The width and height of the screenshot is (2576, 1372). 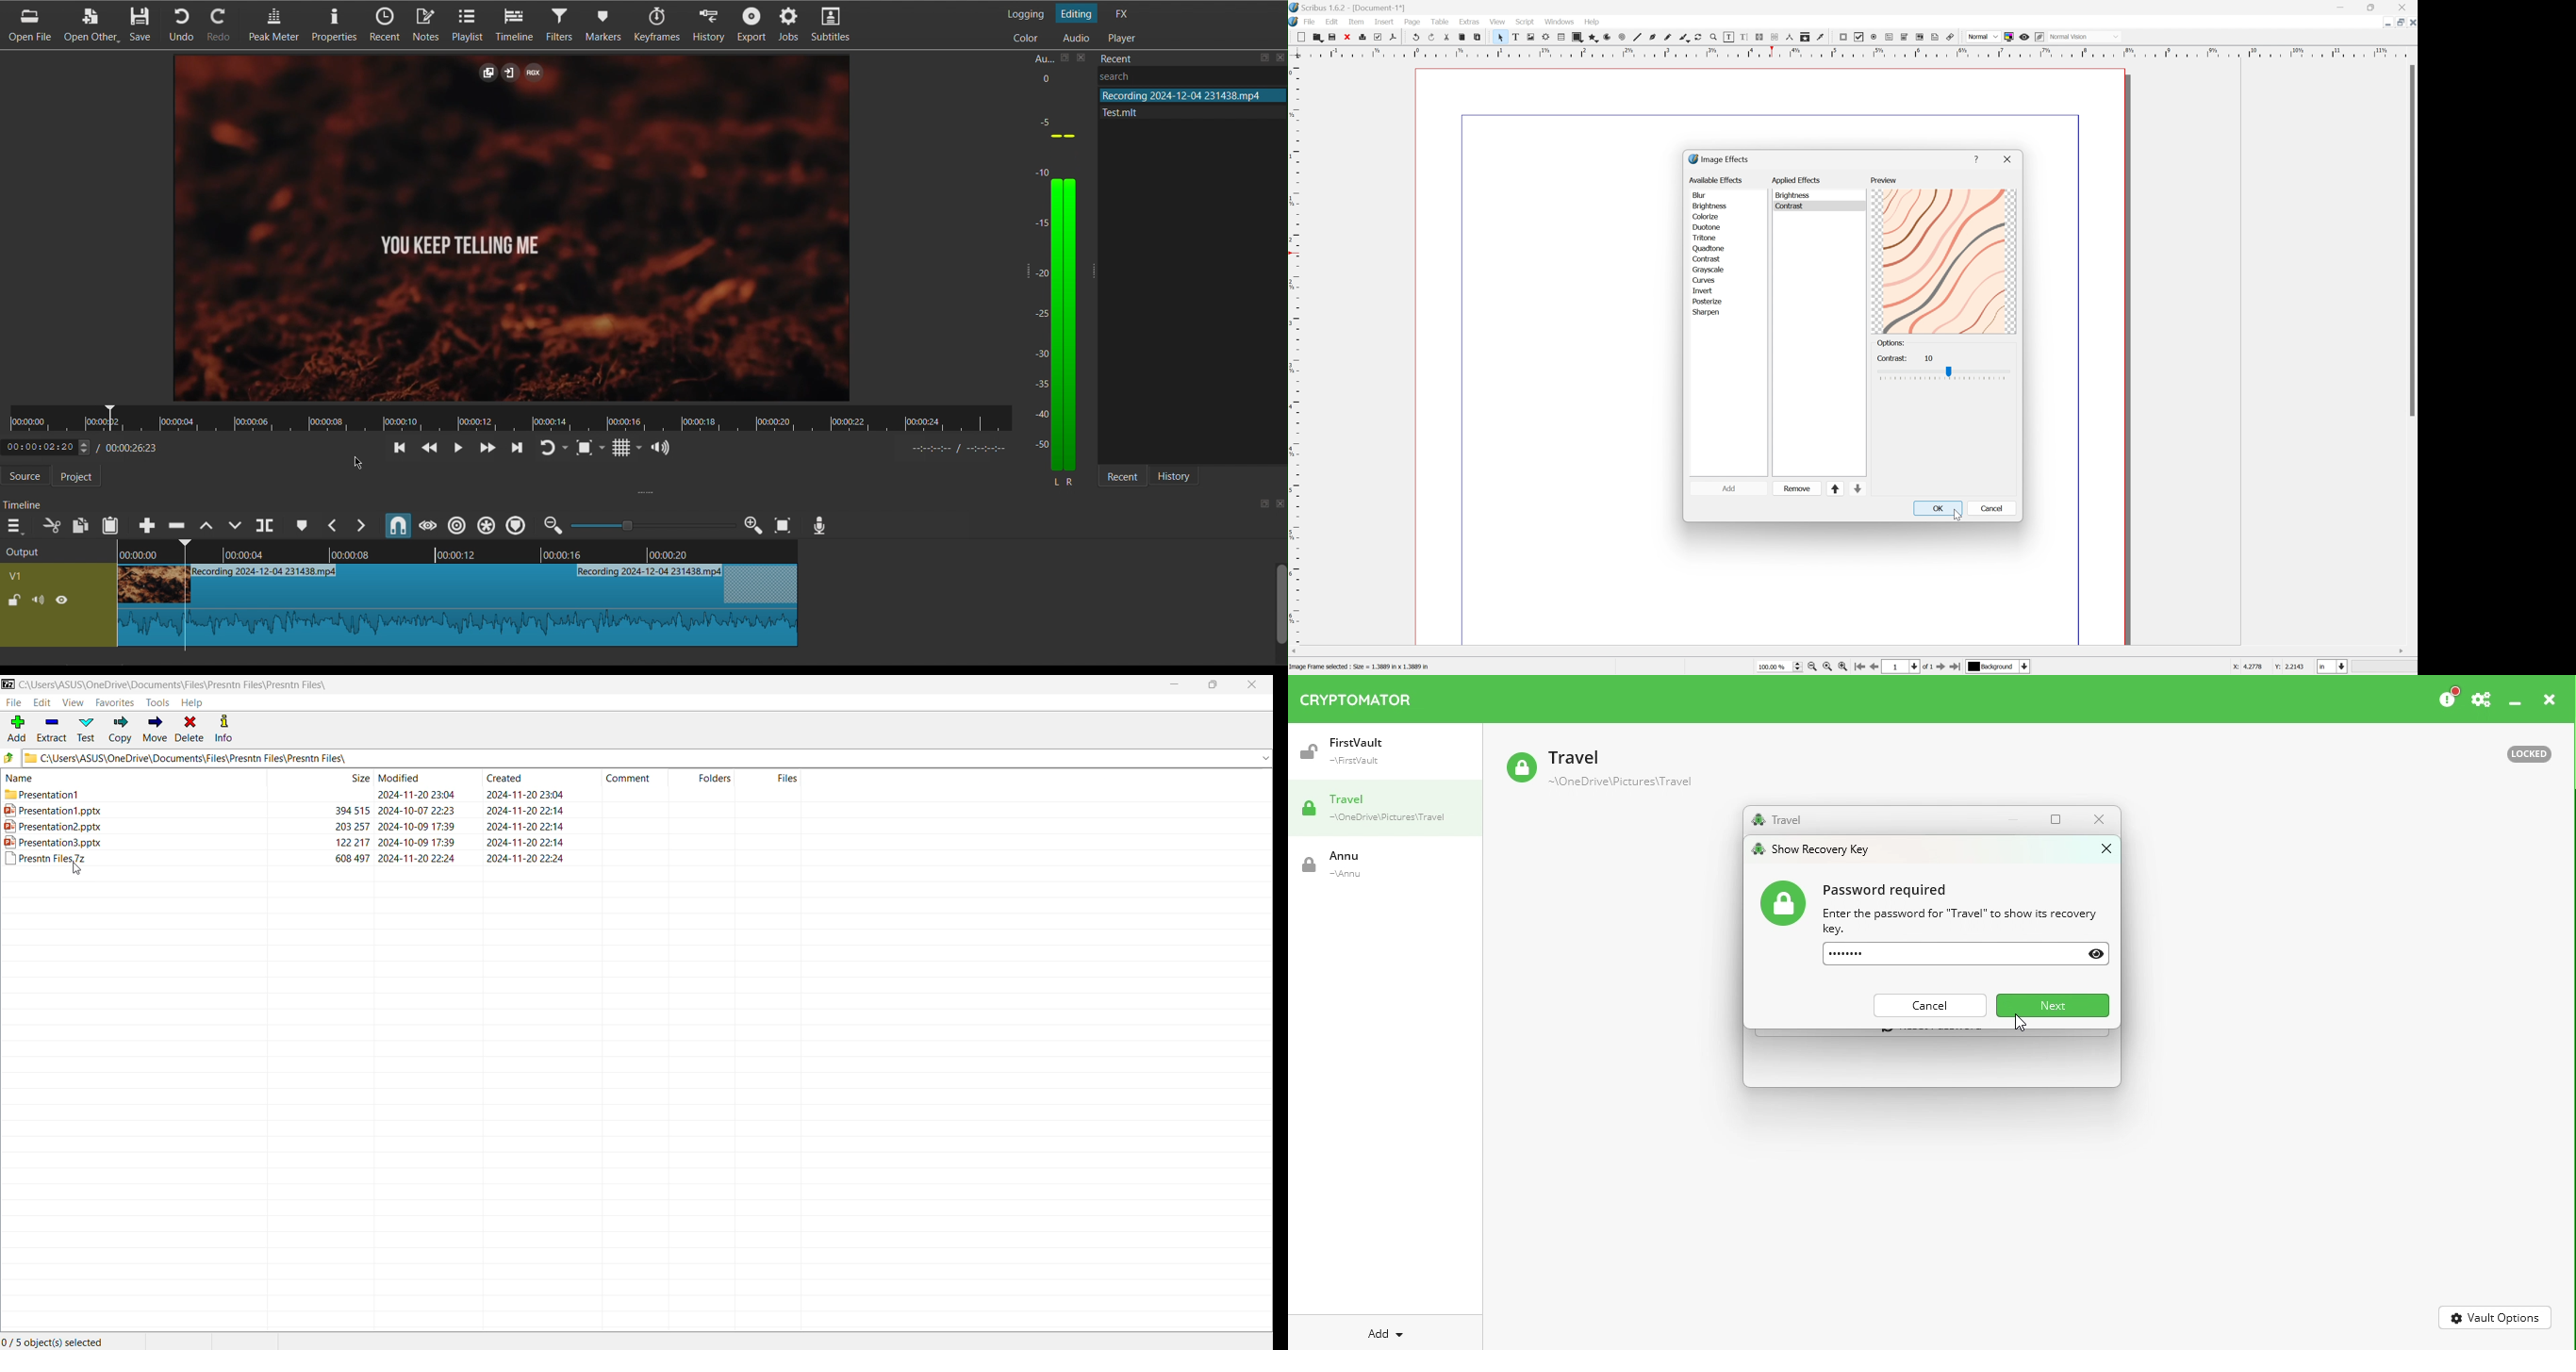 What do you see at coordinates (333, 525) in the screenshot?
I see `Previous Marker` at bounding box center [333, 525].